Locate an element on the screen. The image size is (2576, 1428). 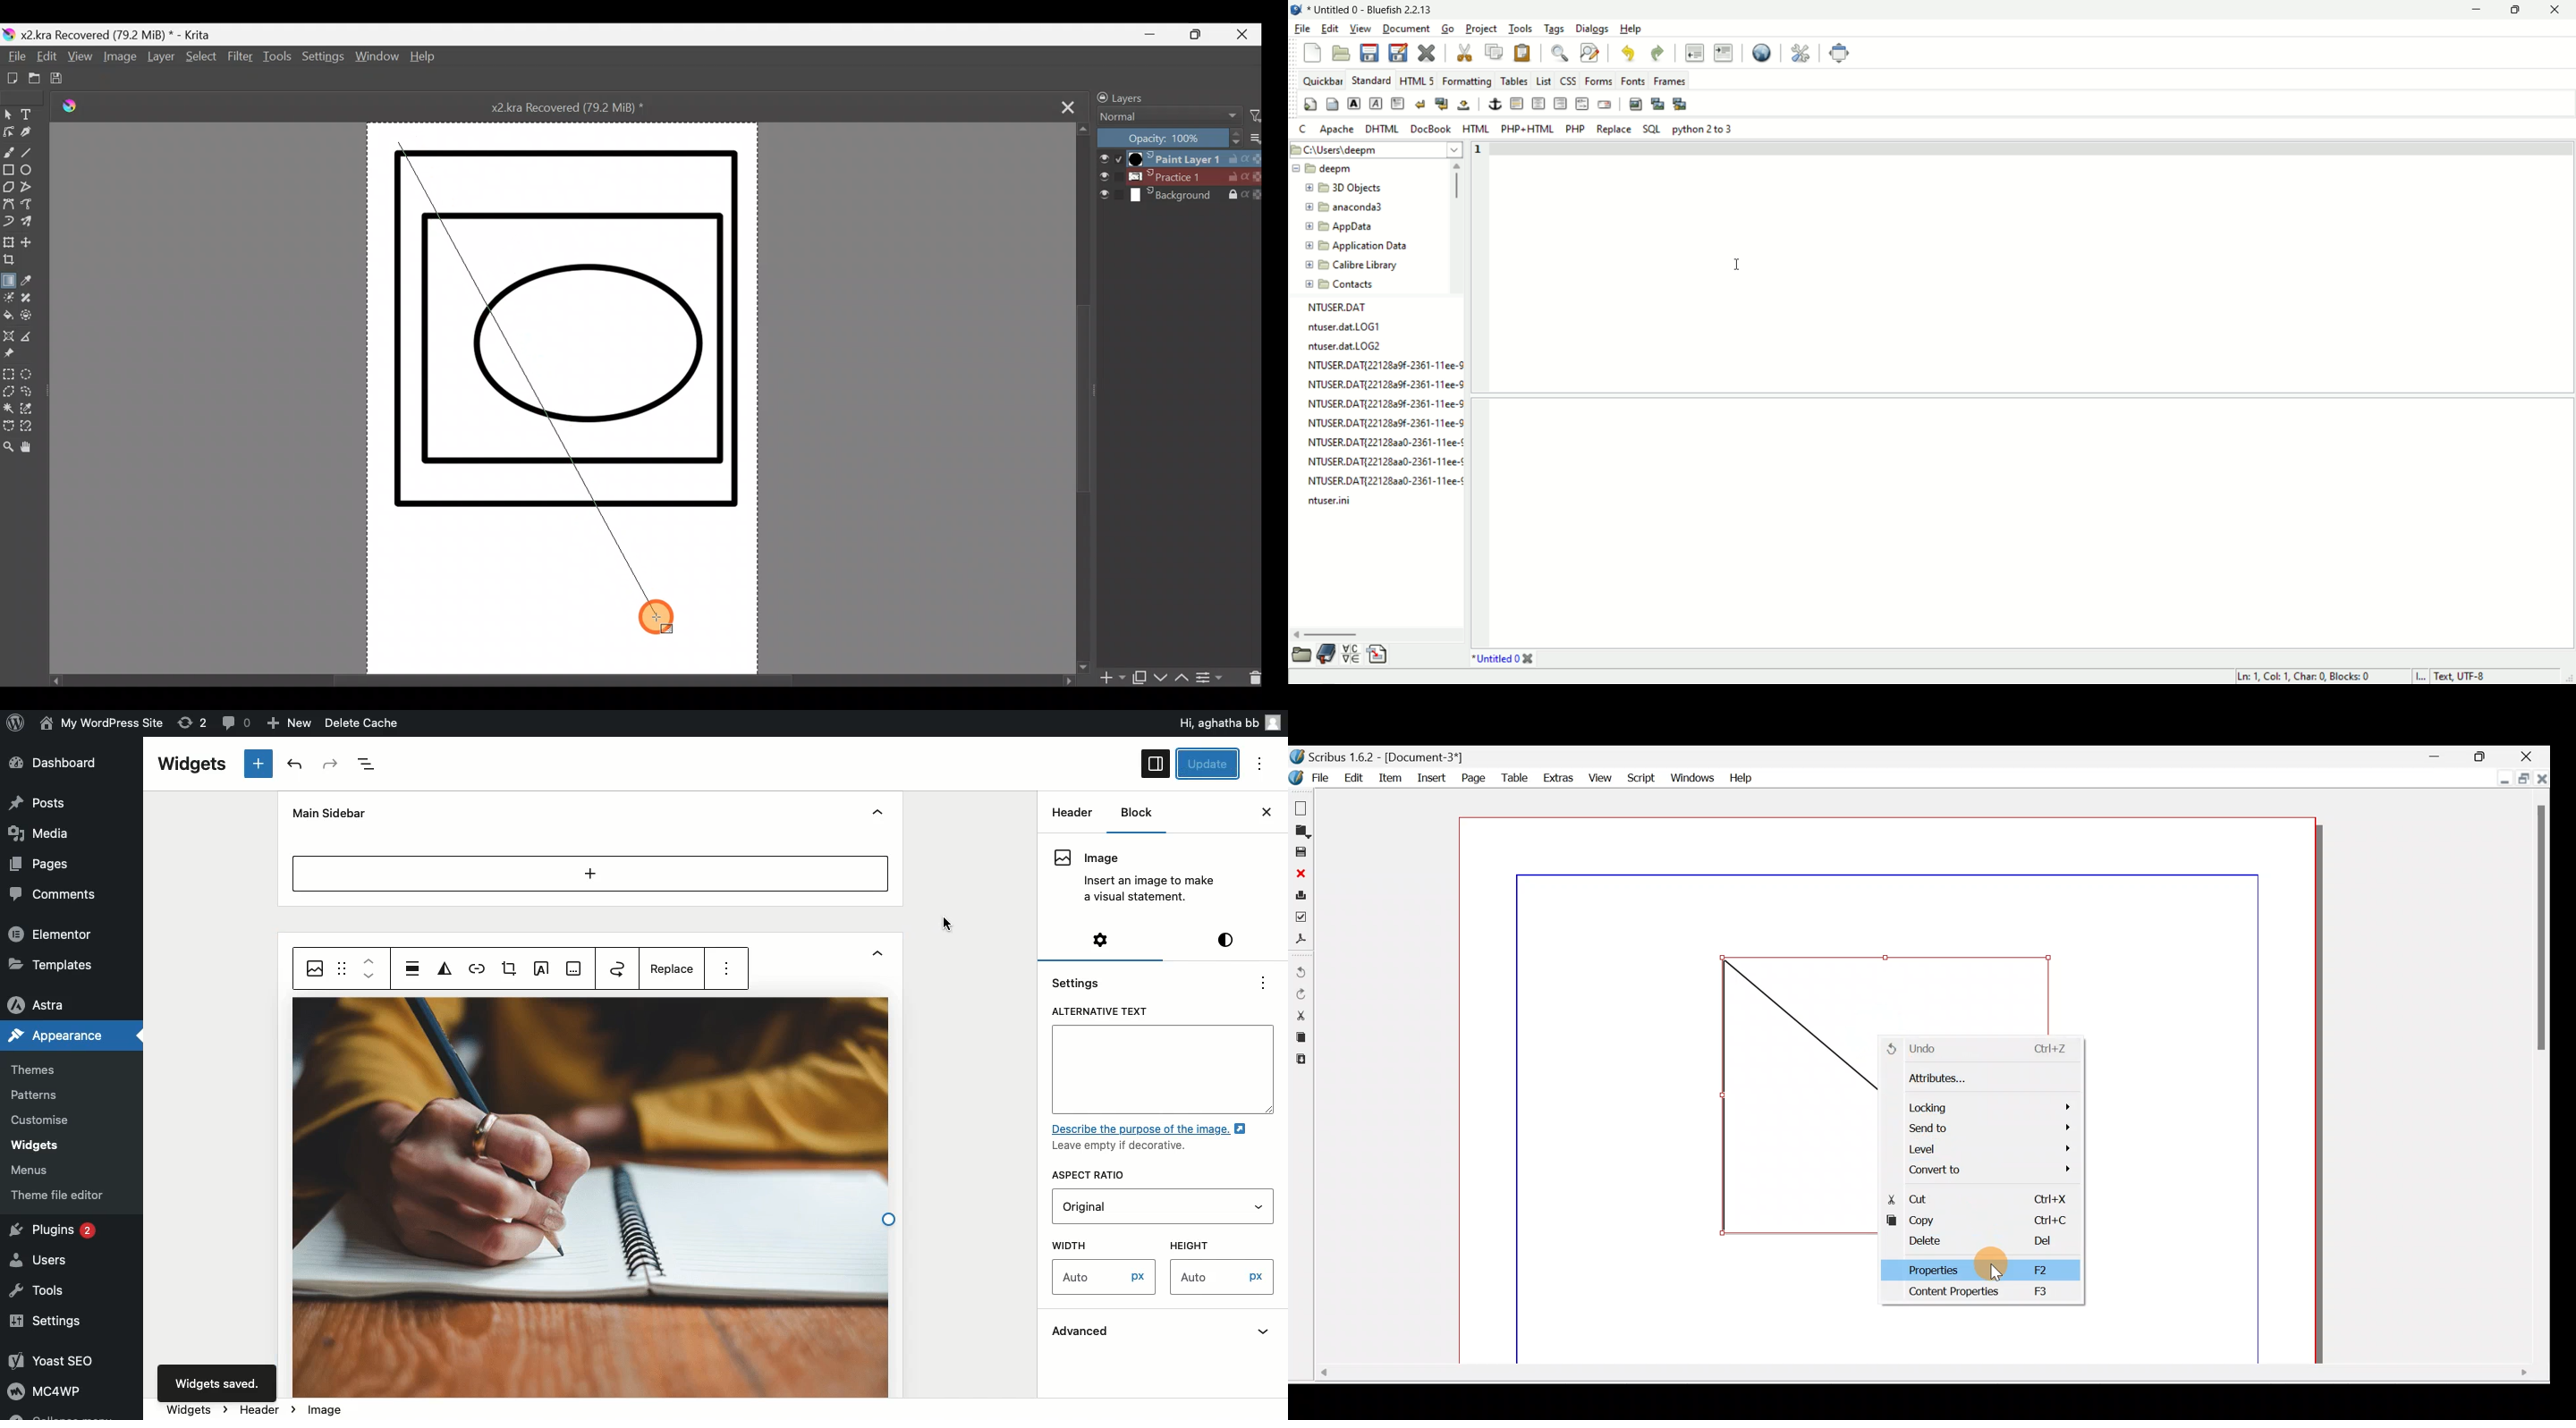
Dashboard is located at coordinates (60, 763).